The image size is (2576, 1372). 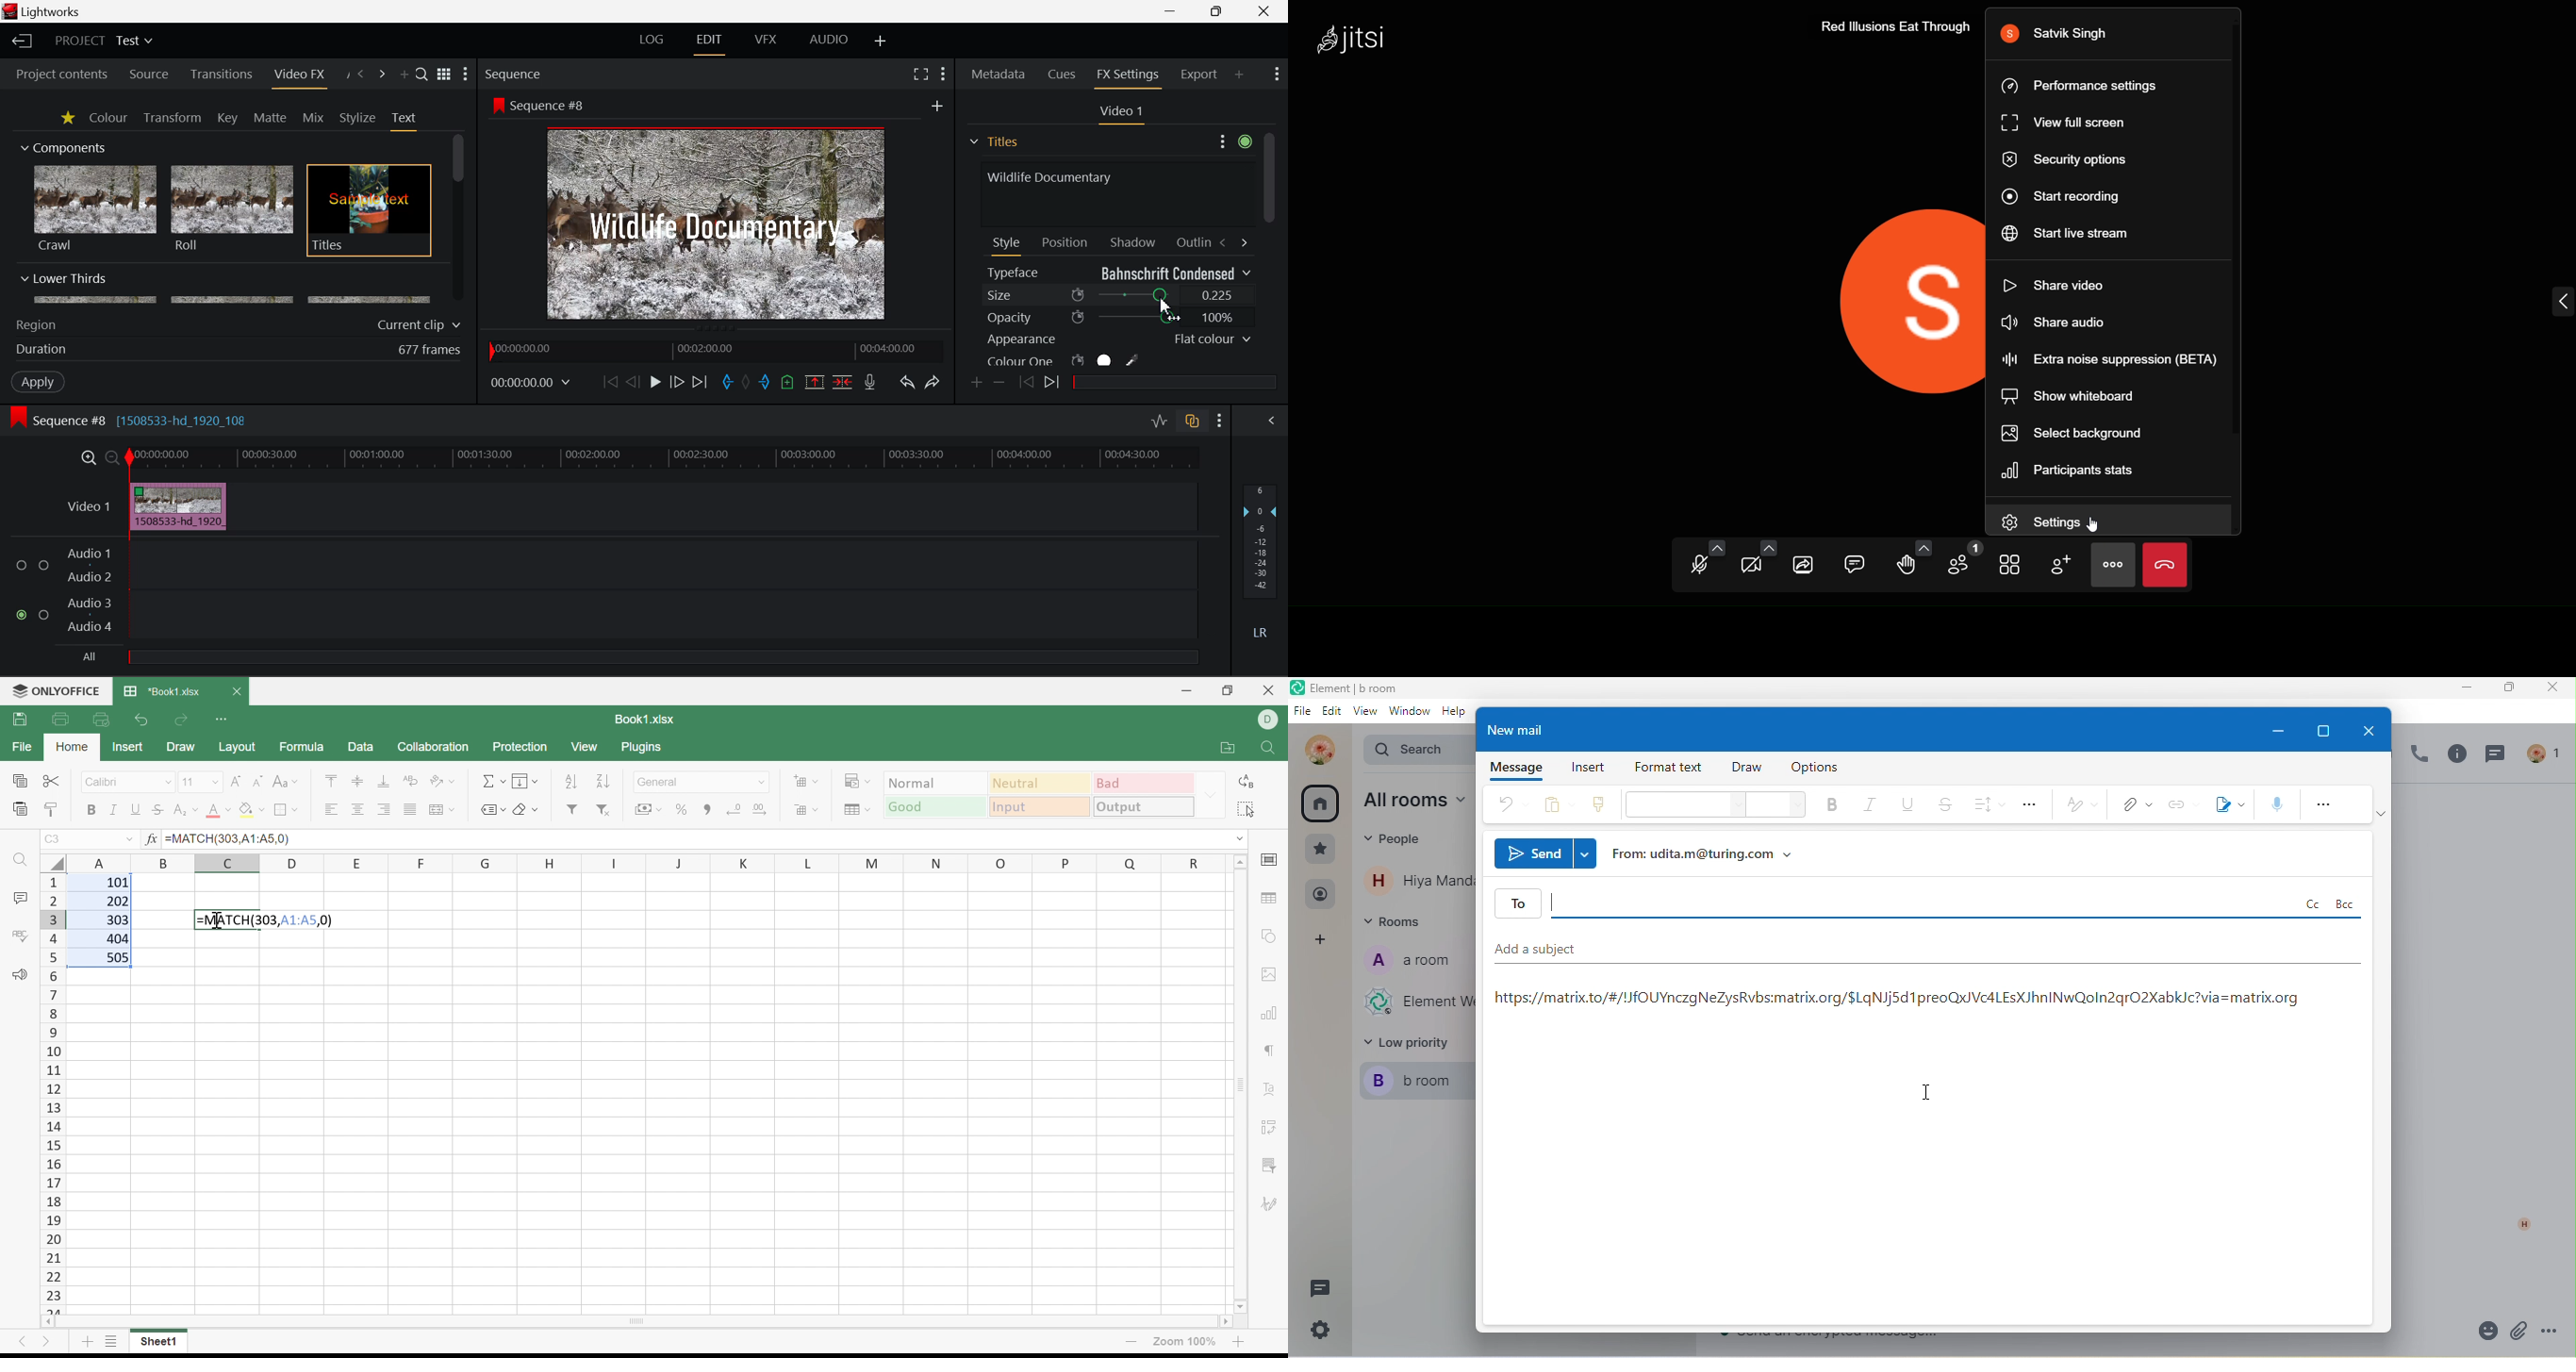 What do you see at coordinates (2329, 727) in the screenshot?
I see `maximize` at bounding box center [2329, 727].